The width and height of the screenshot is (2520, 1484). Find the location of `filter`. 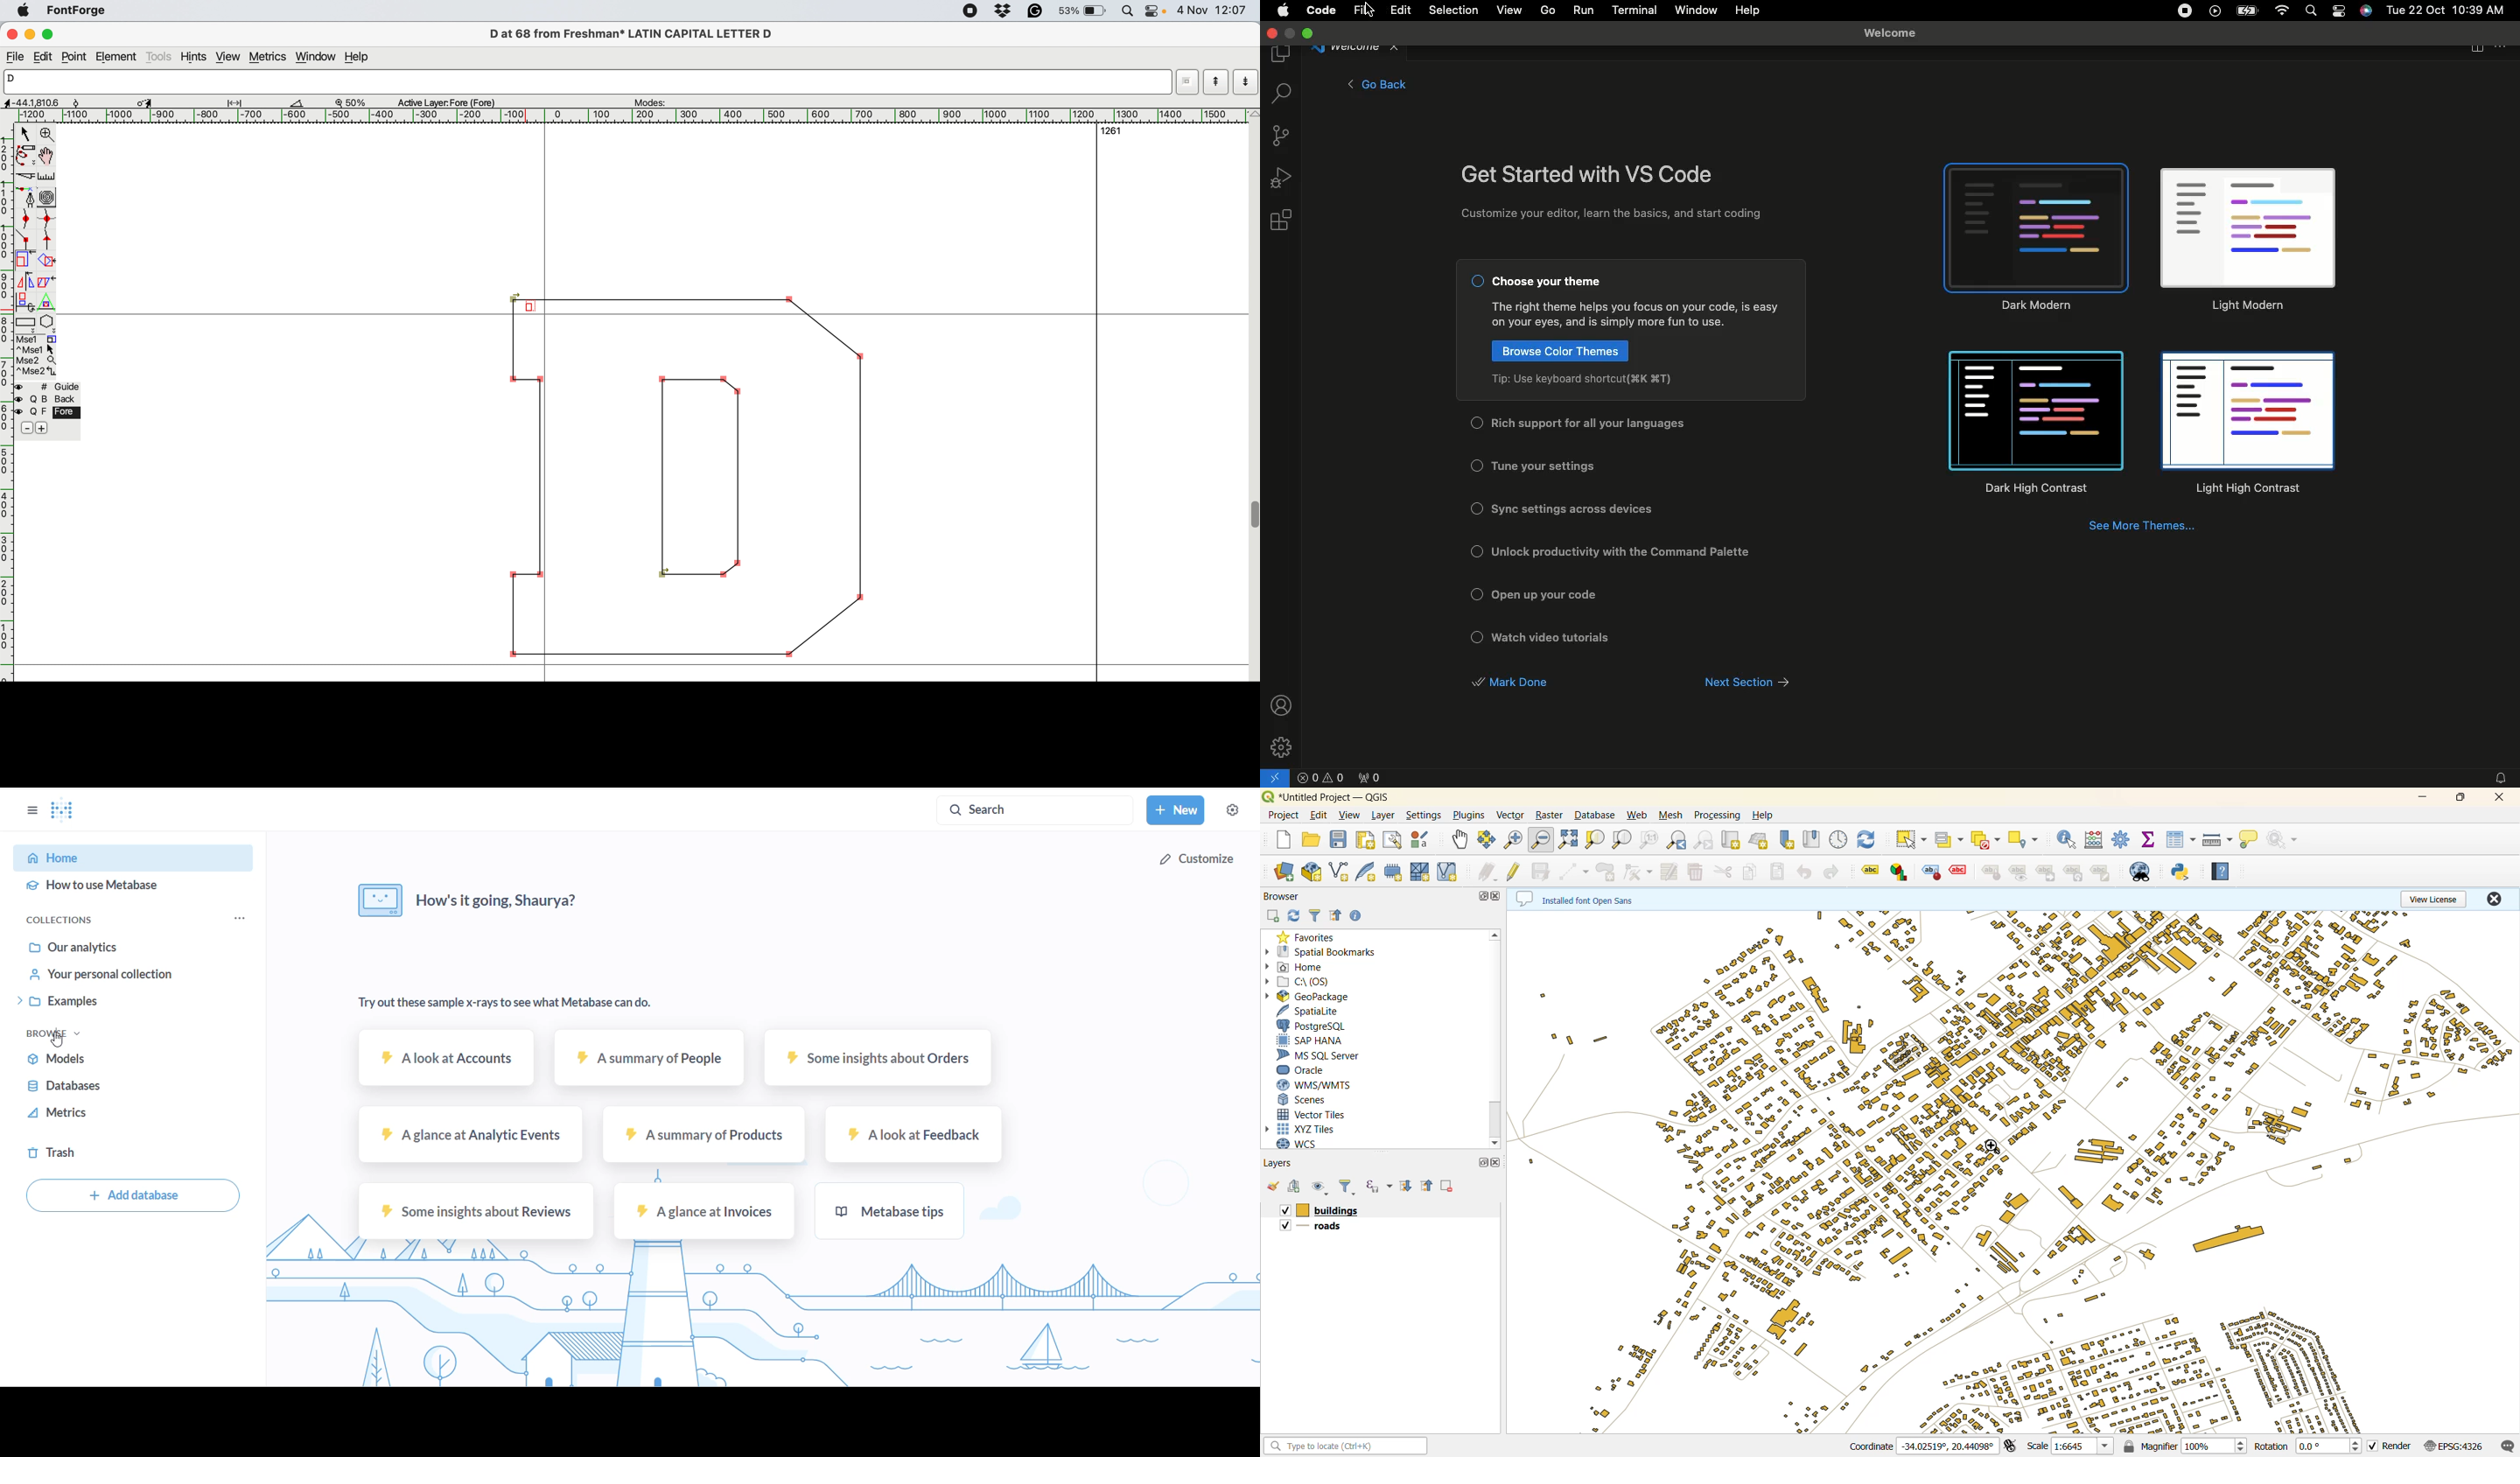

filter is located at coordinates (1347, 1186).